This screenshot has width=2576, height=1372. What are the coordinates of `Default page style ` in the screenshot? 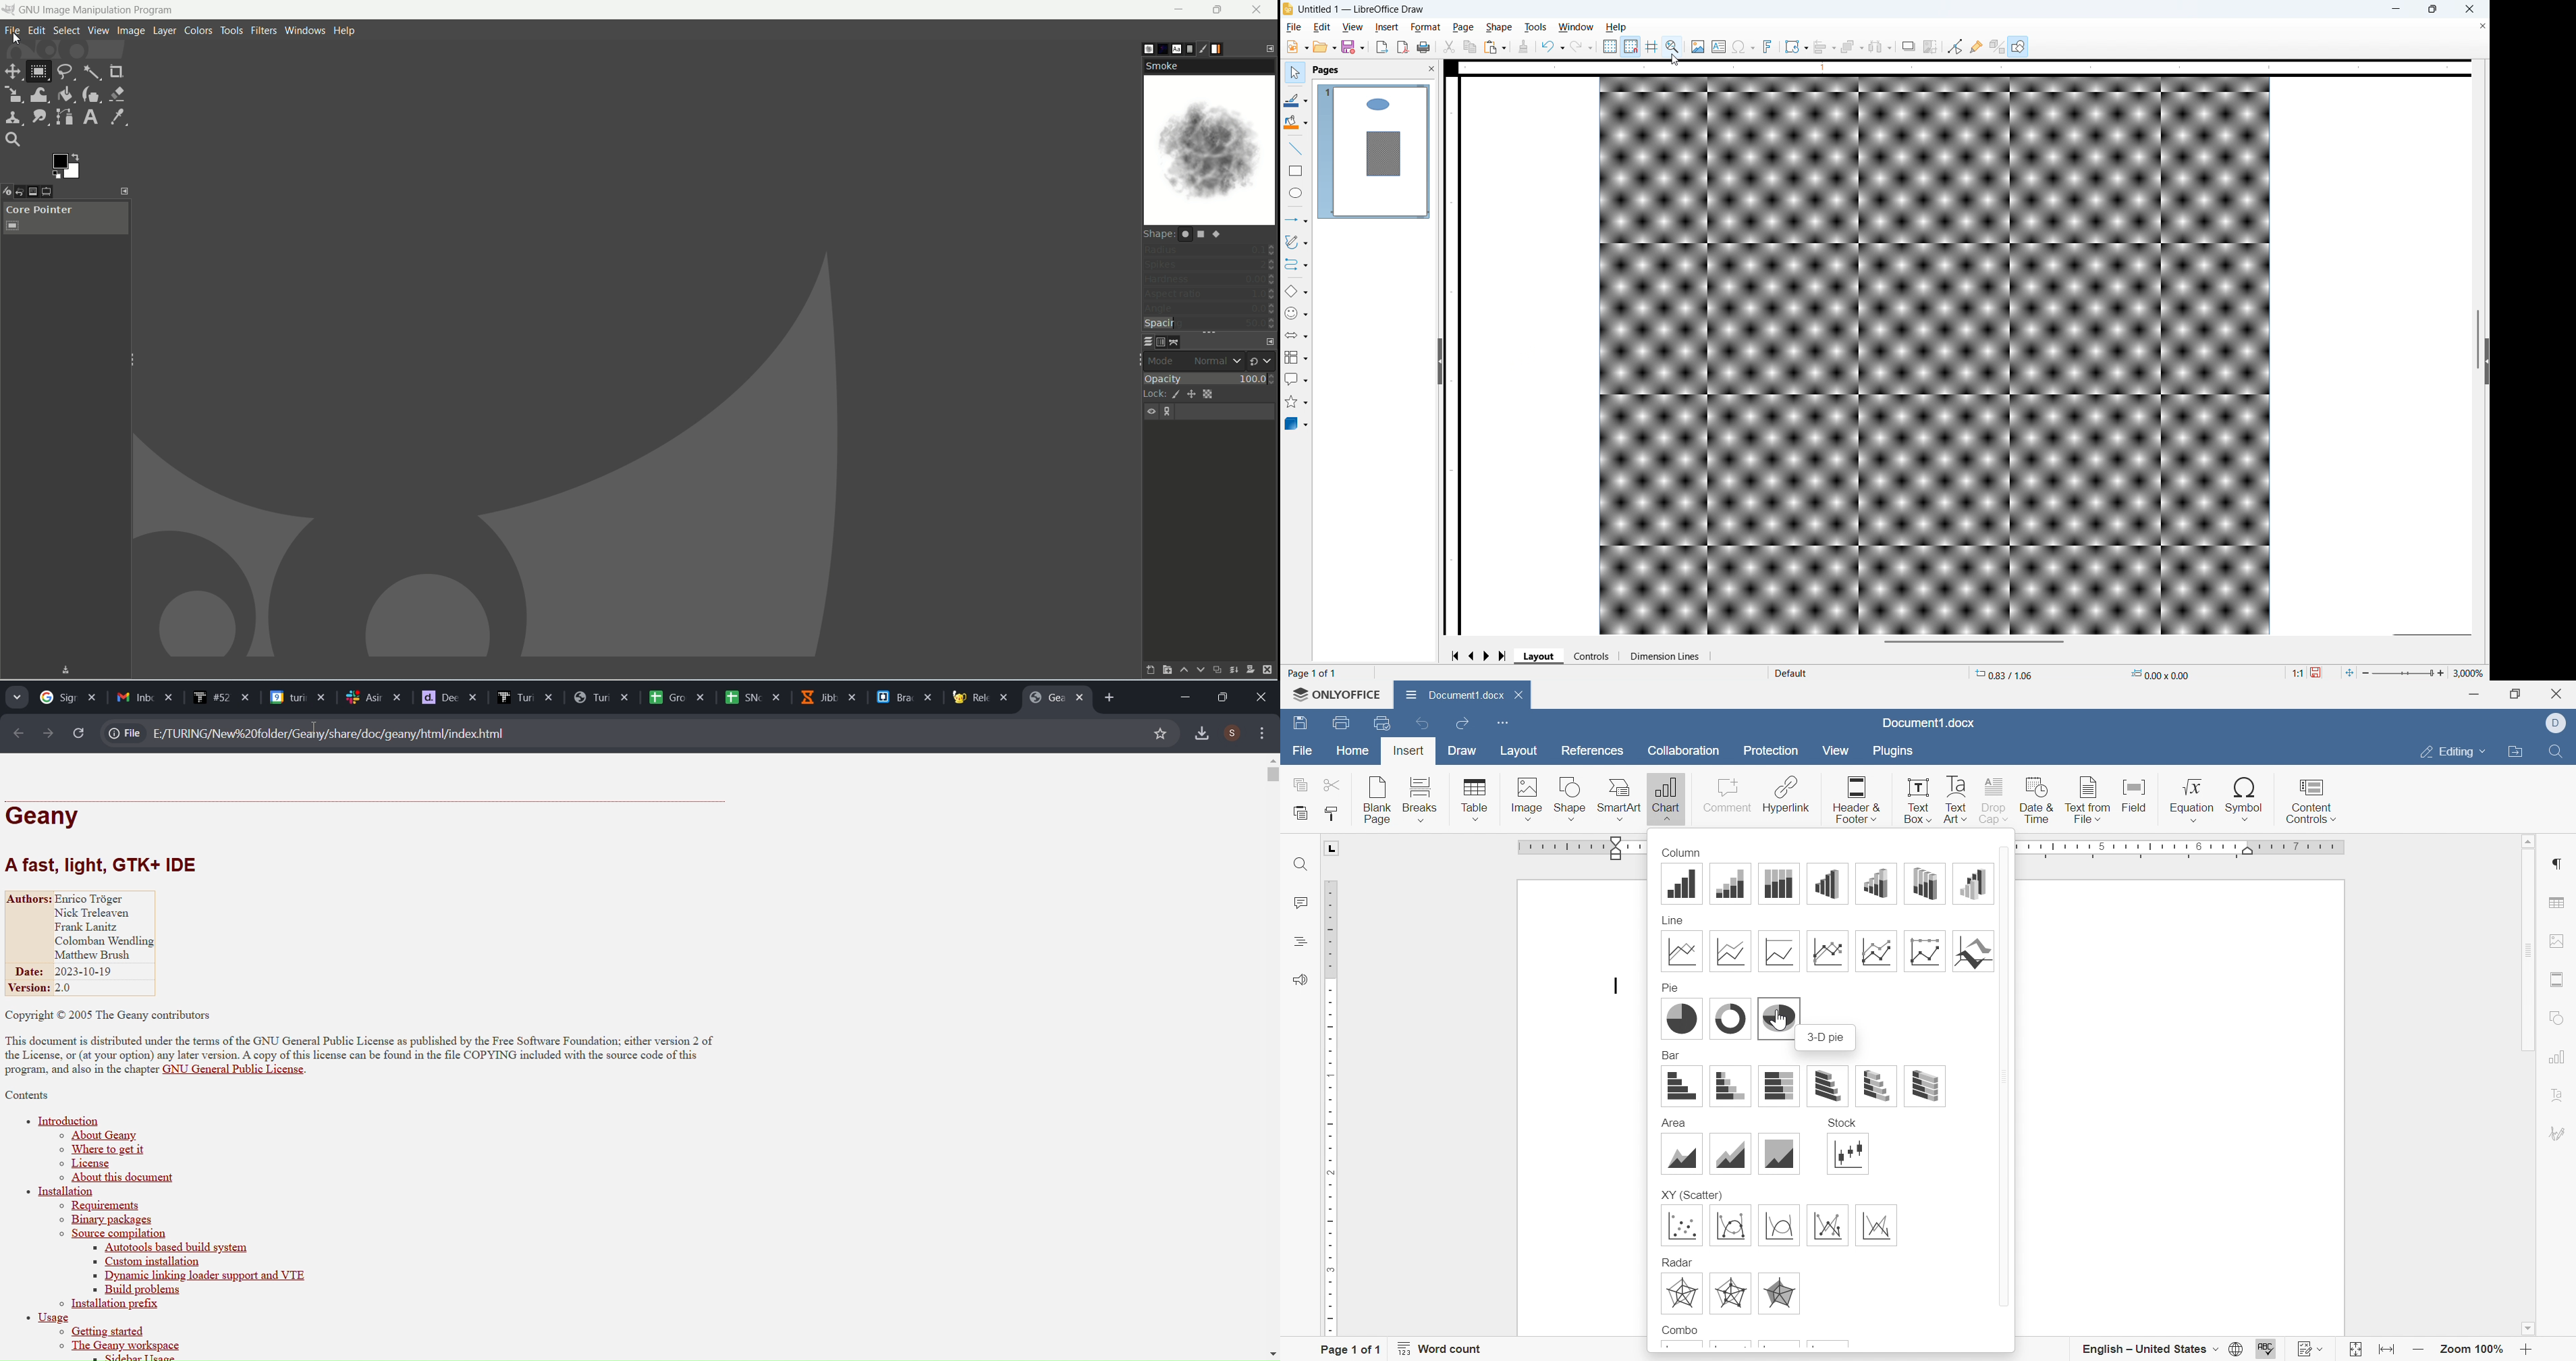 It's located at (1792, 672).